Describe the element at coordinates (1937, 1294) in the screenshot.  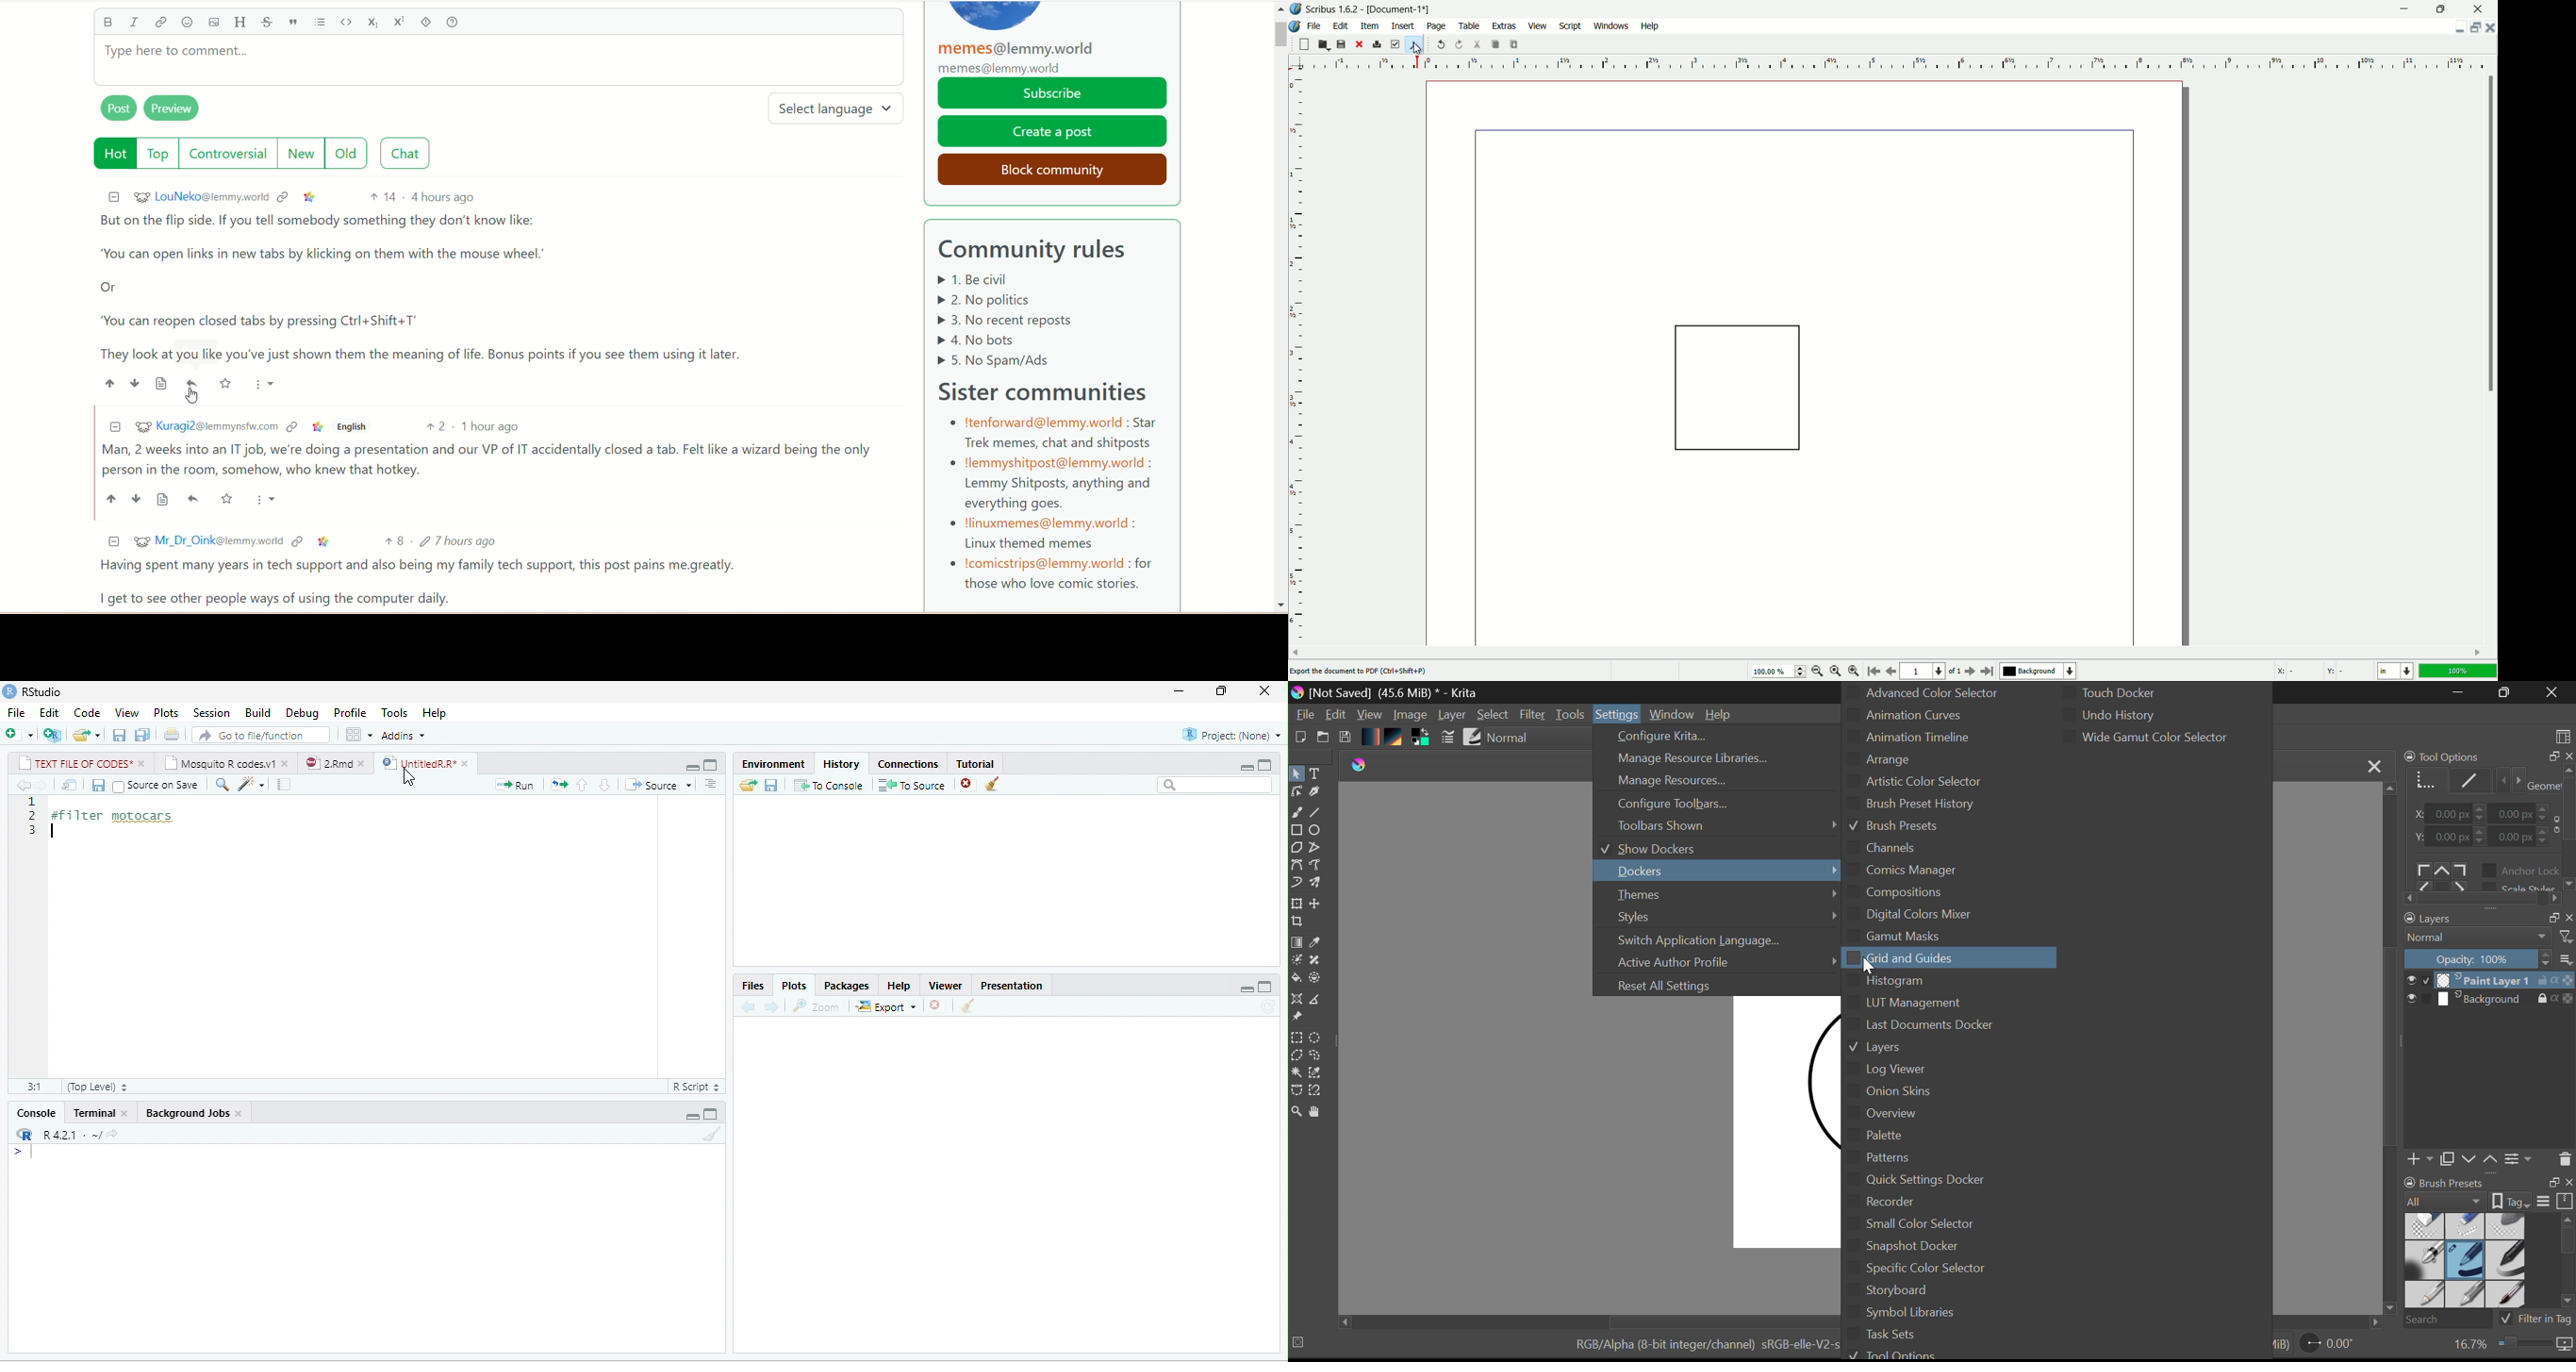
I see `Storyboard` at that location.